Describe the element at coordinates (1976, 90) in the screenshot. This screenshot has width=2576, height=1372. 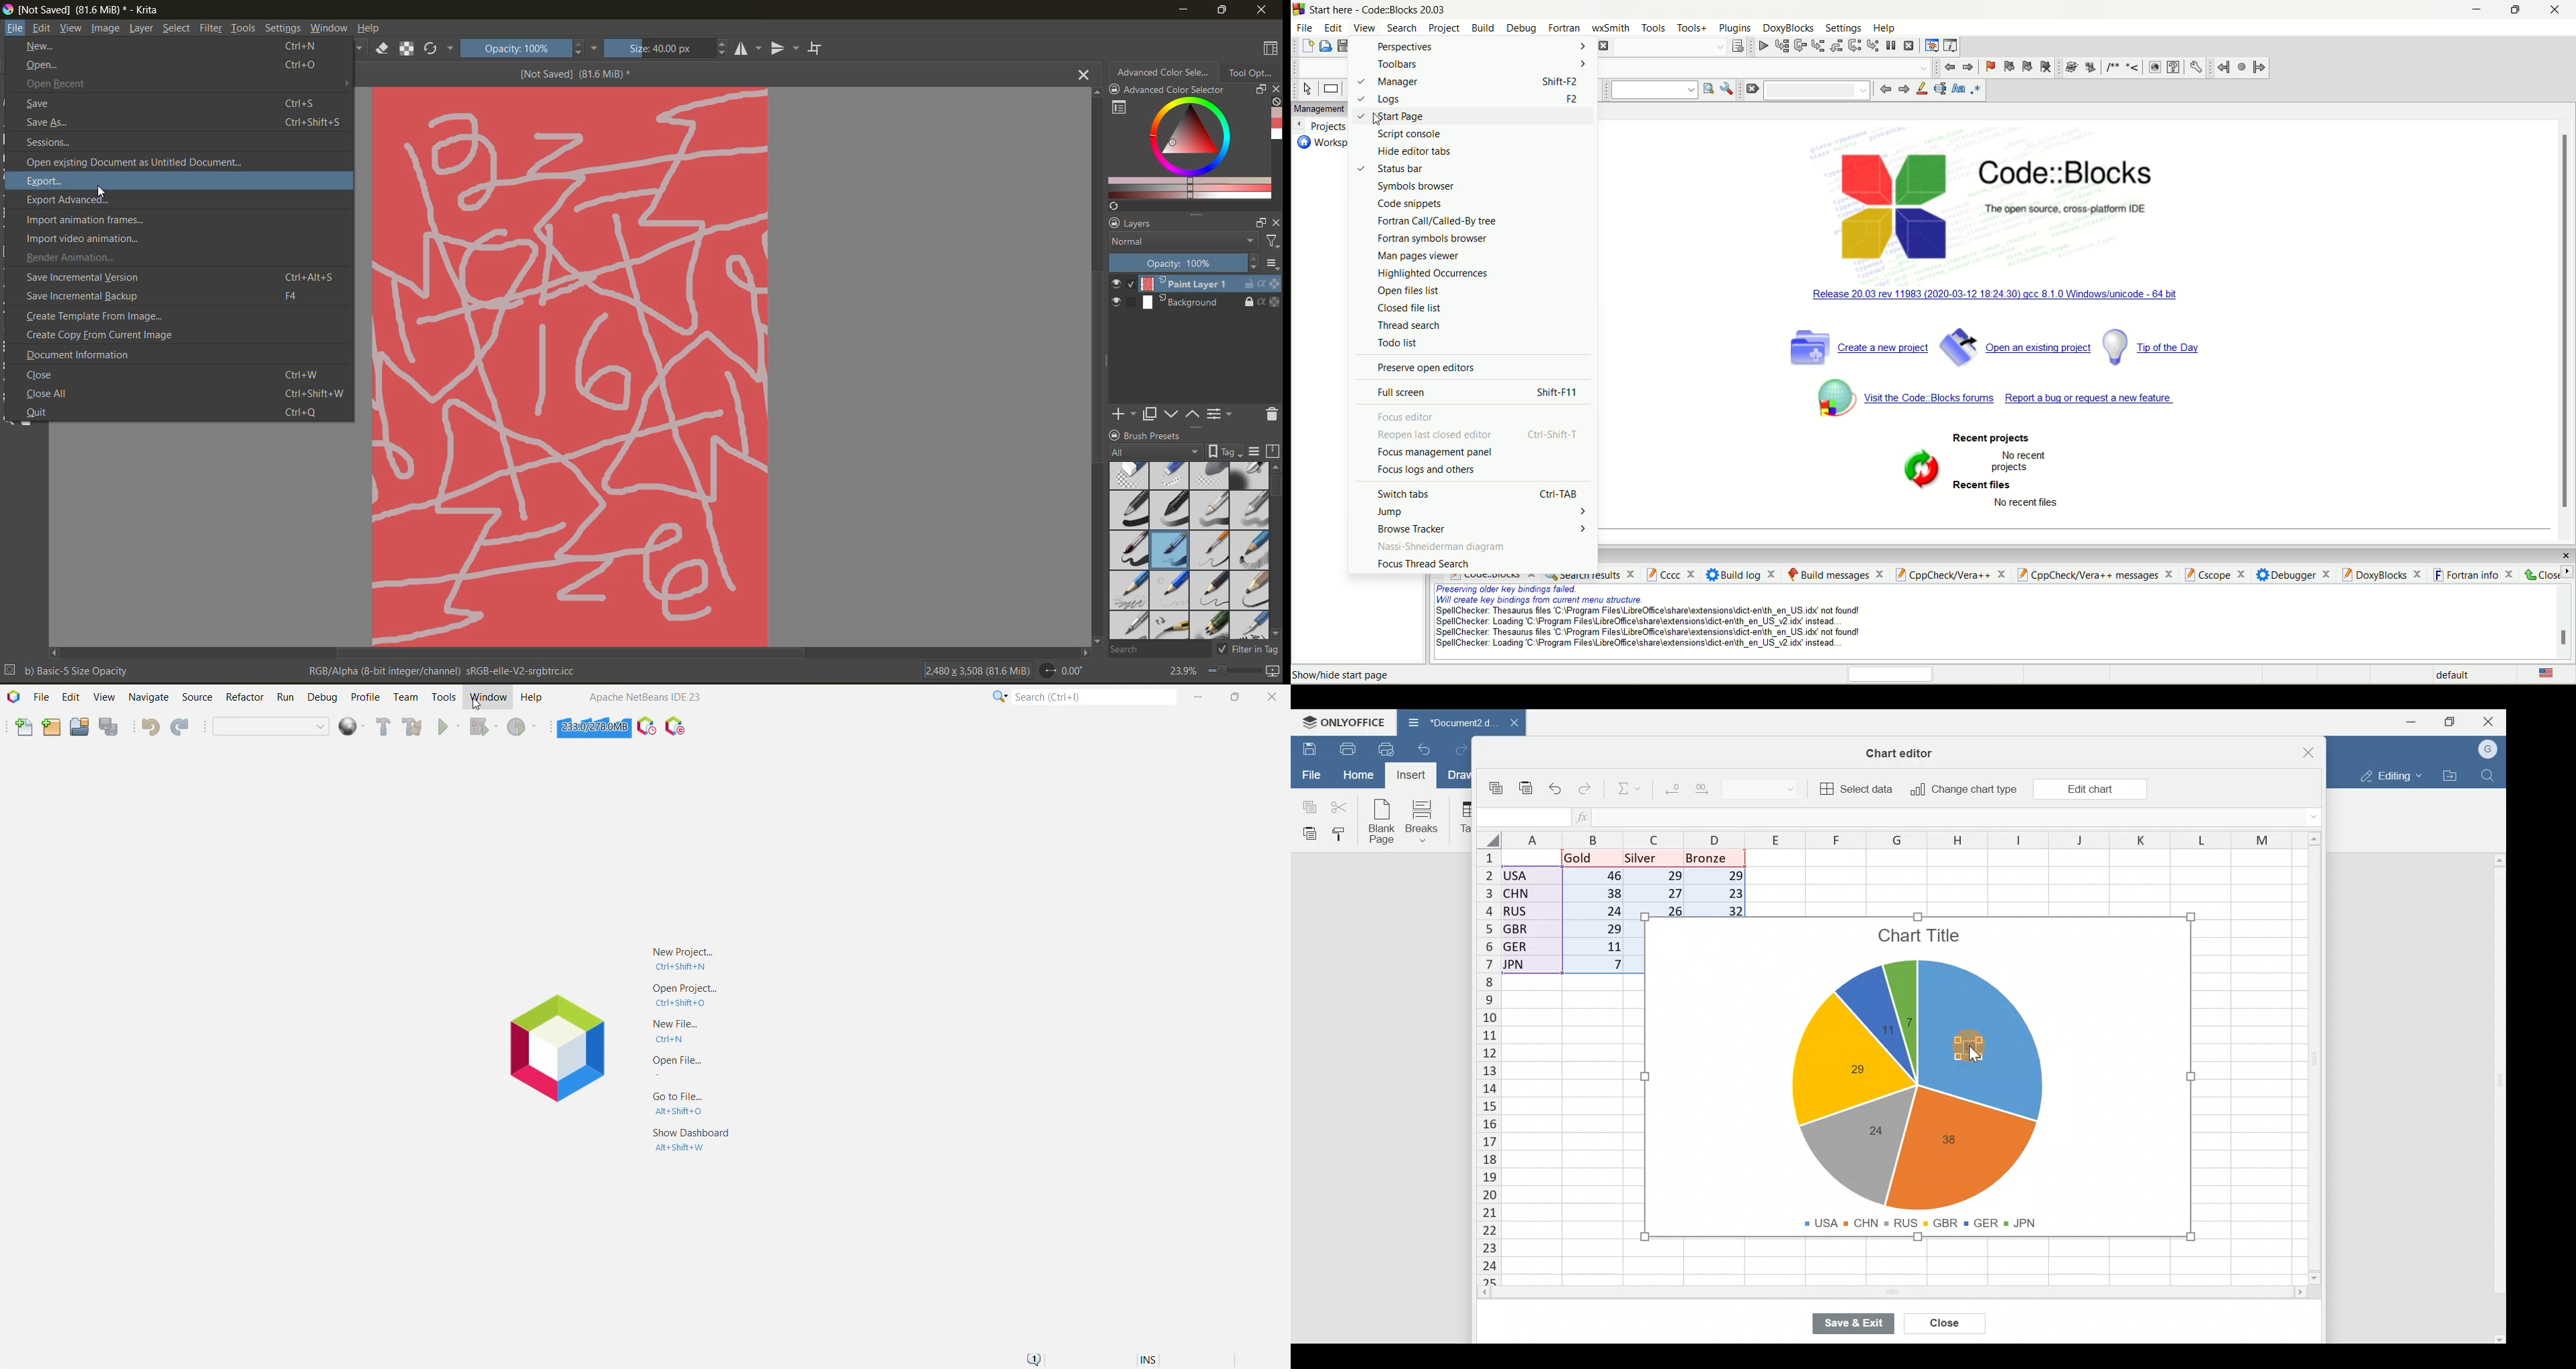
I see `regex` at that location.